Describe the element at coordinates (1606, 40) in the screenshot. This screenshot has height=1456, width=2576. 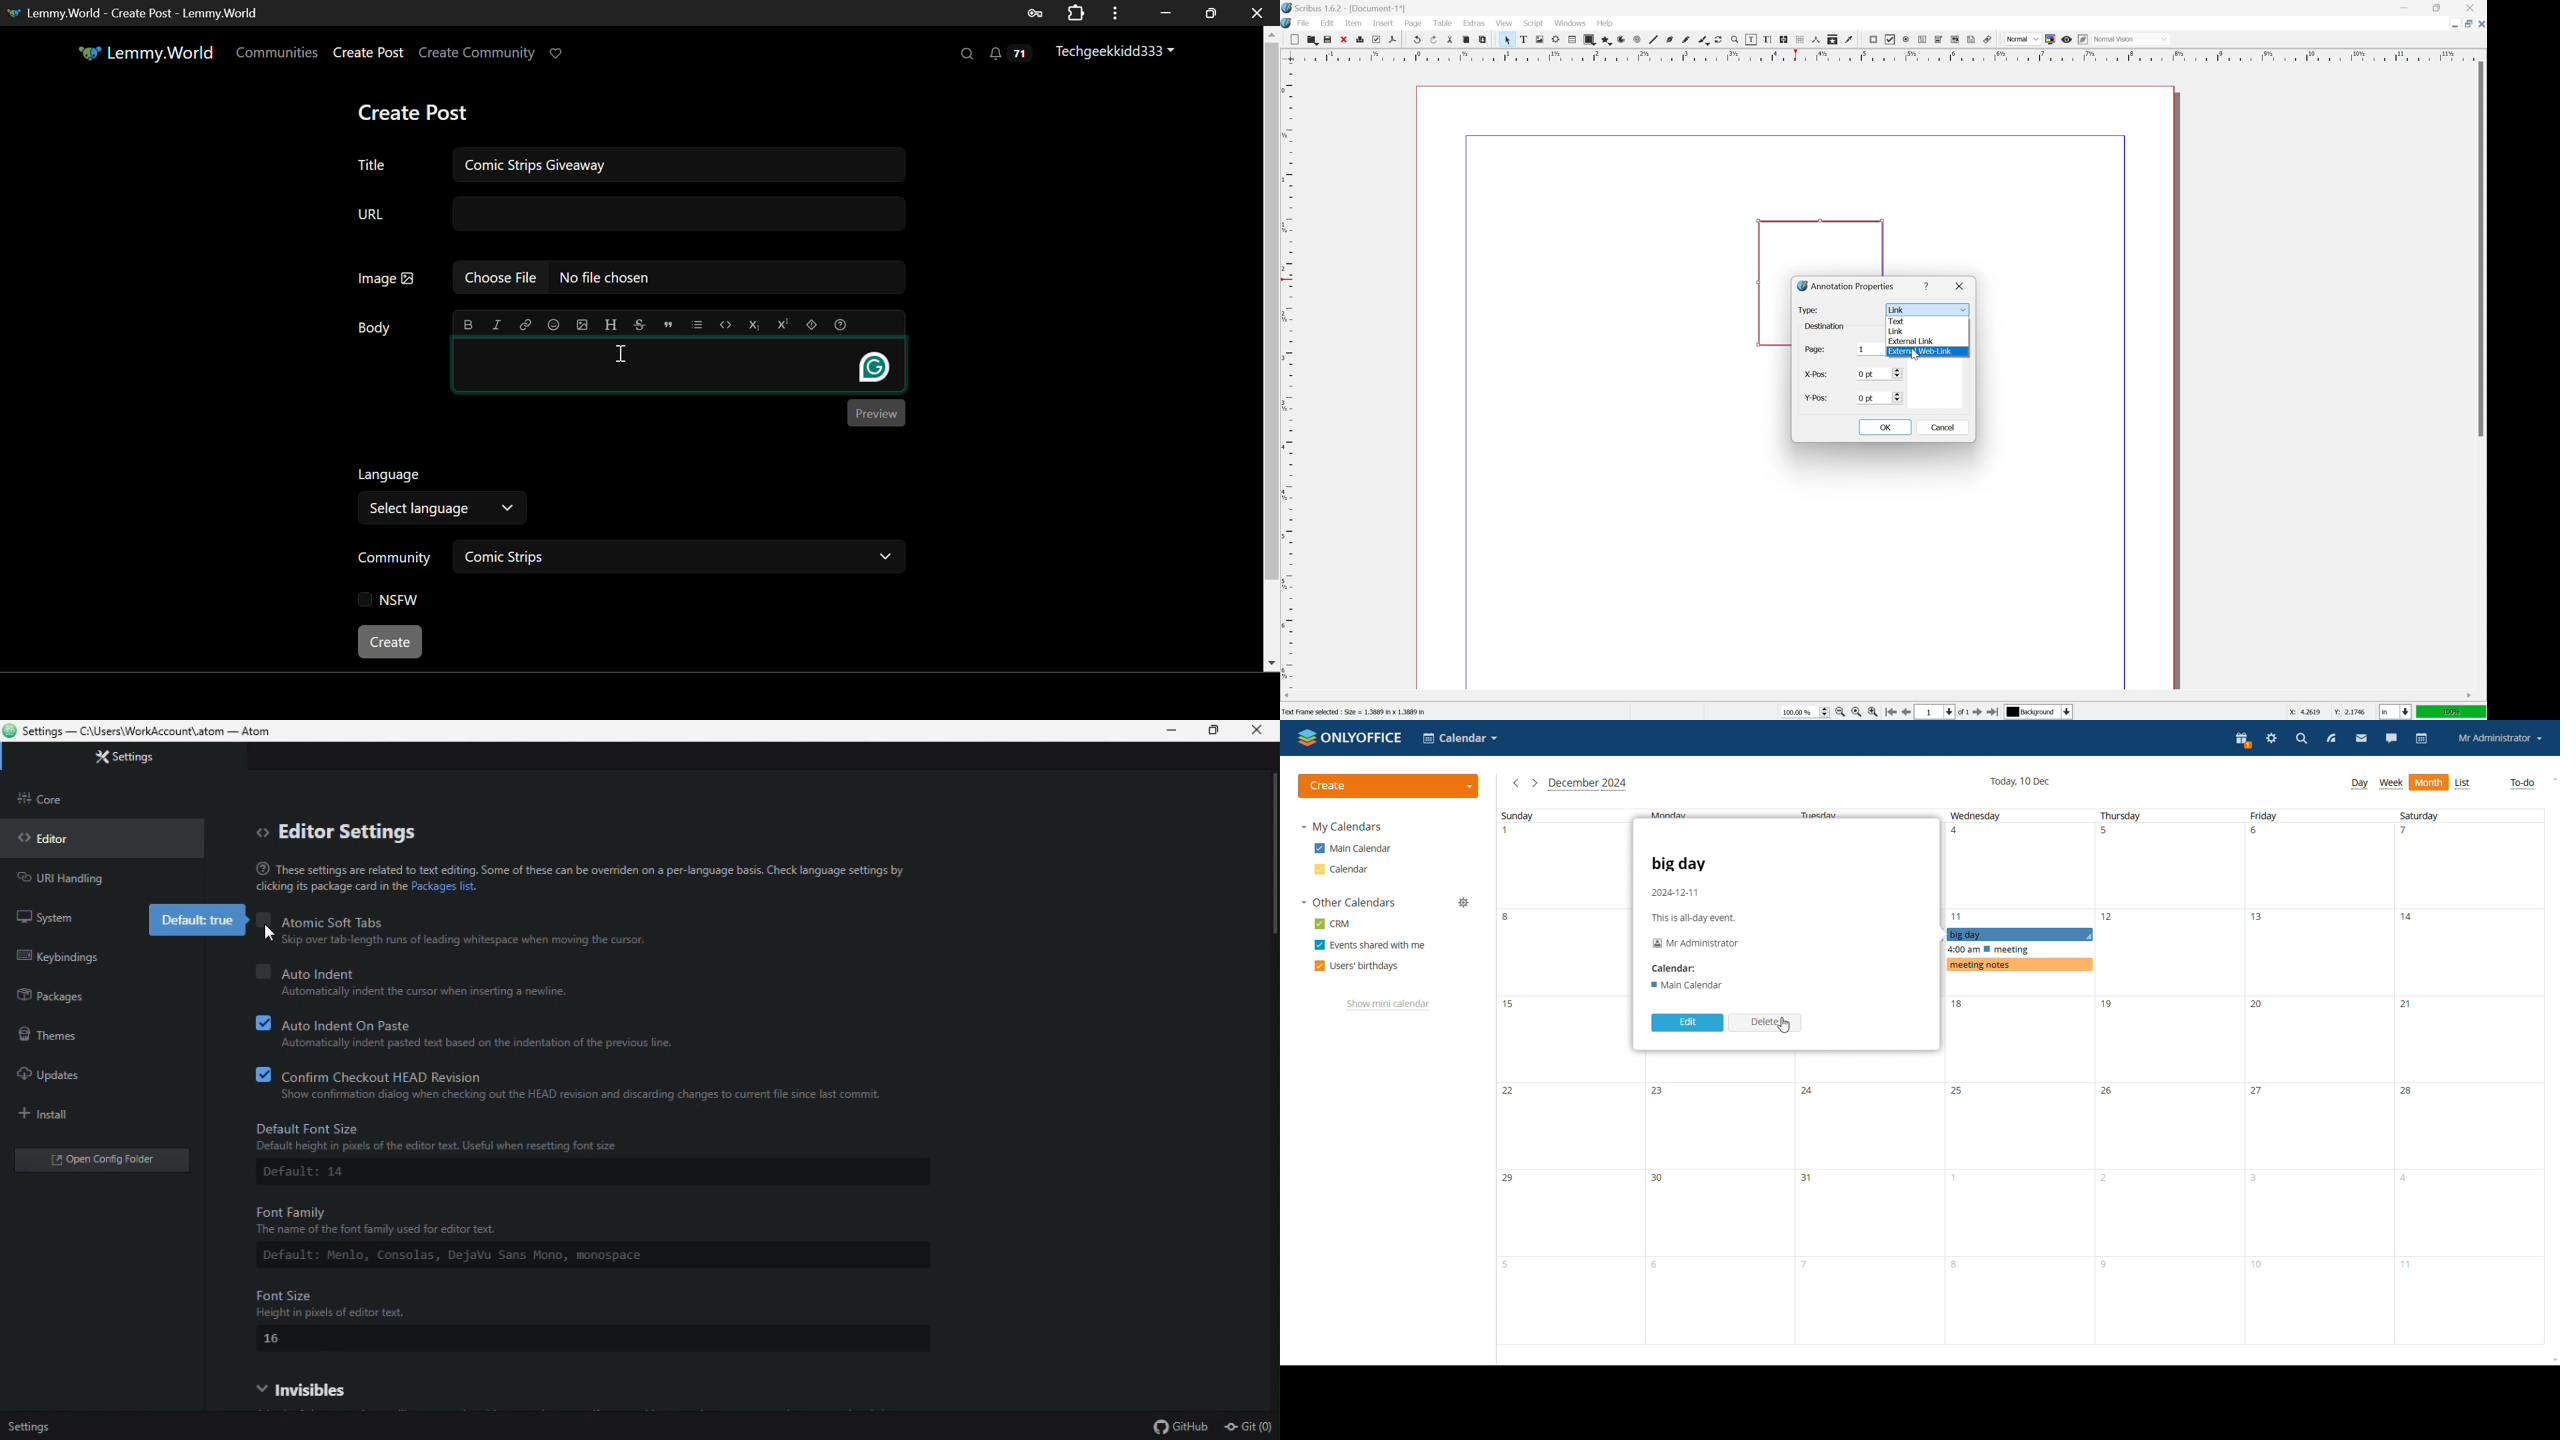
I see `polygon` at that location.